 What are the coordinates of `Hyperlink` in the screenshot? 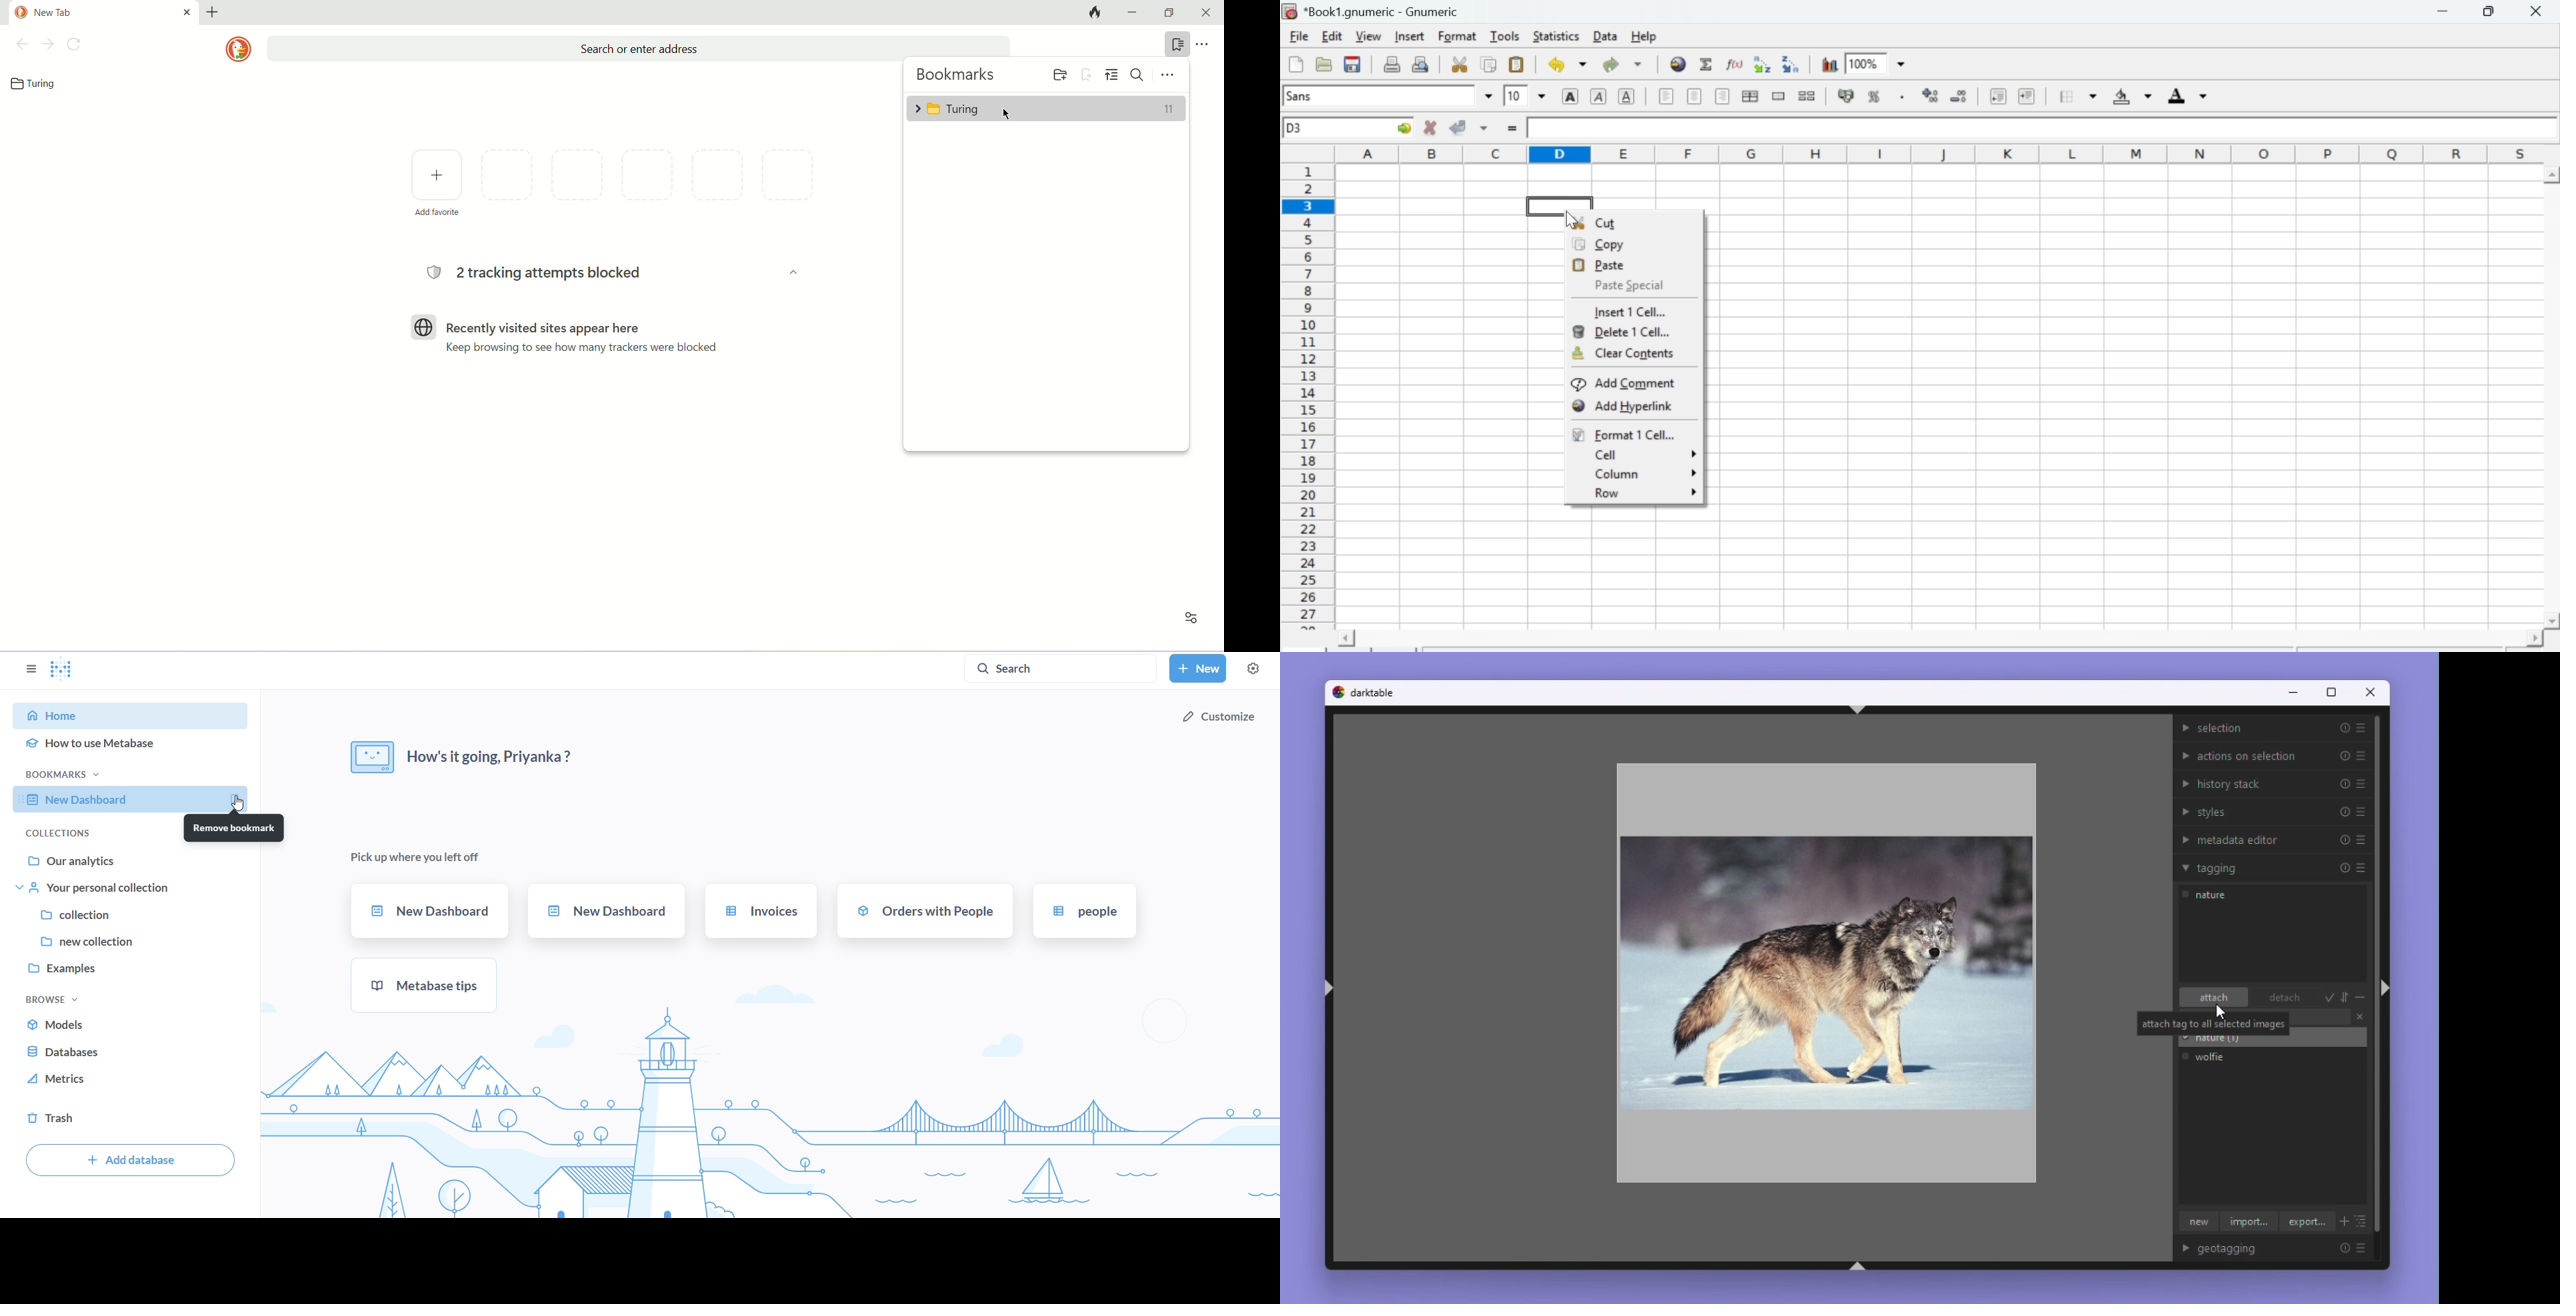 It's located at (1678, 65).